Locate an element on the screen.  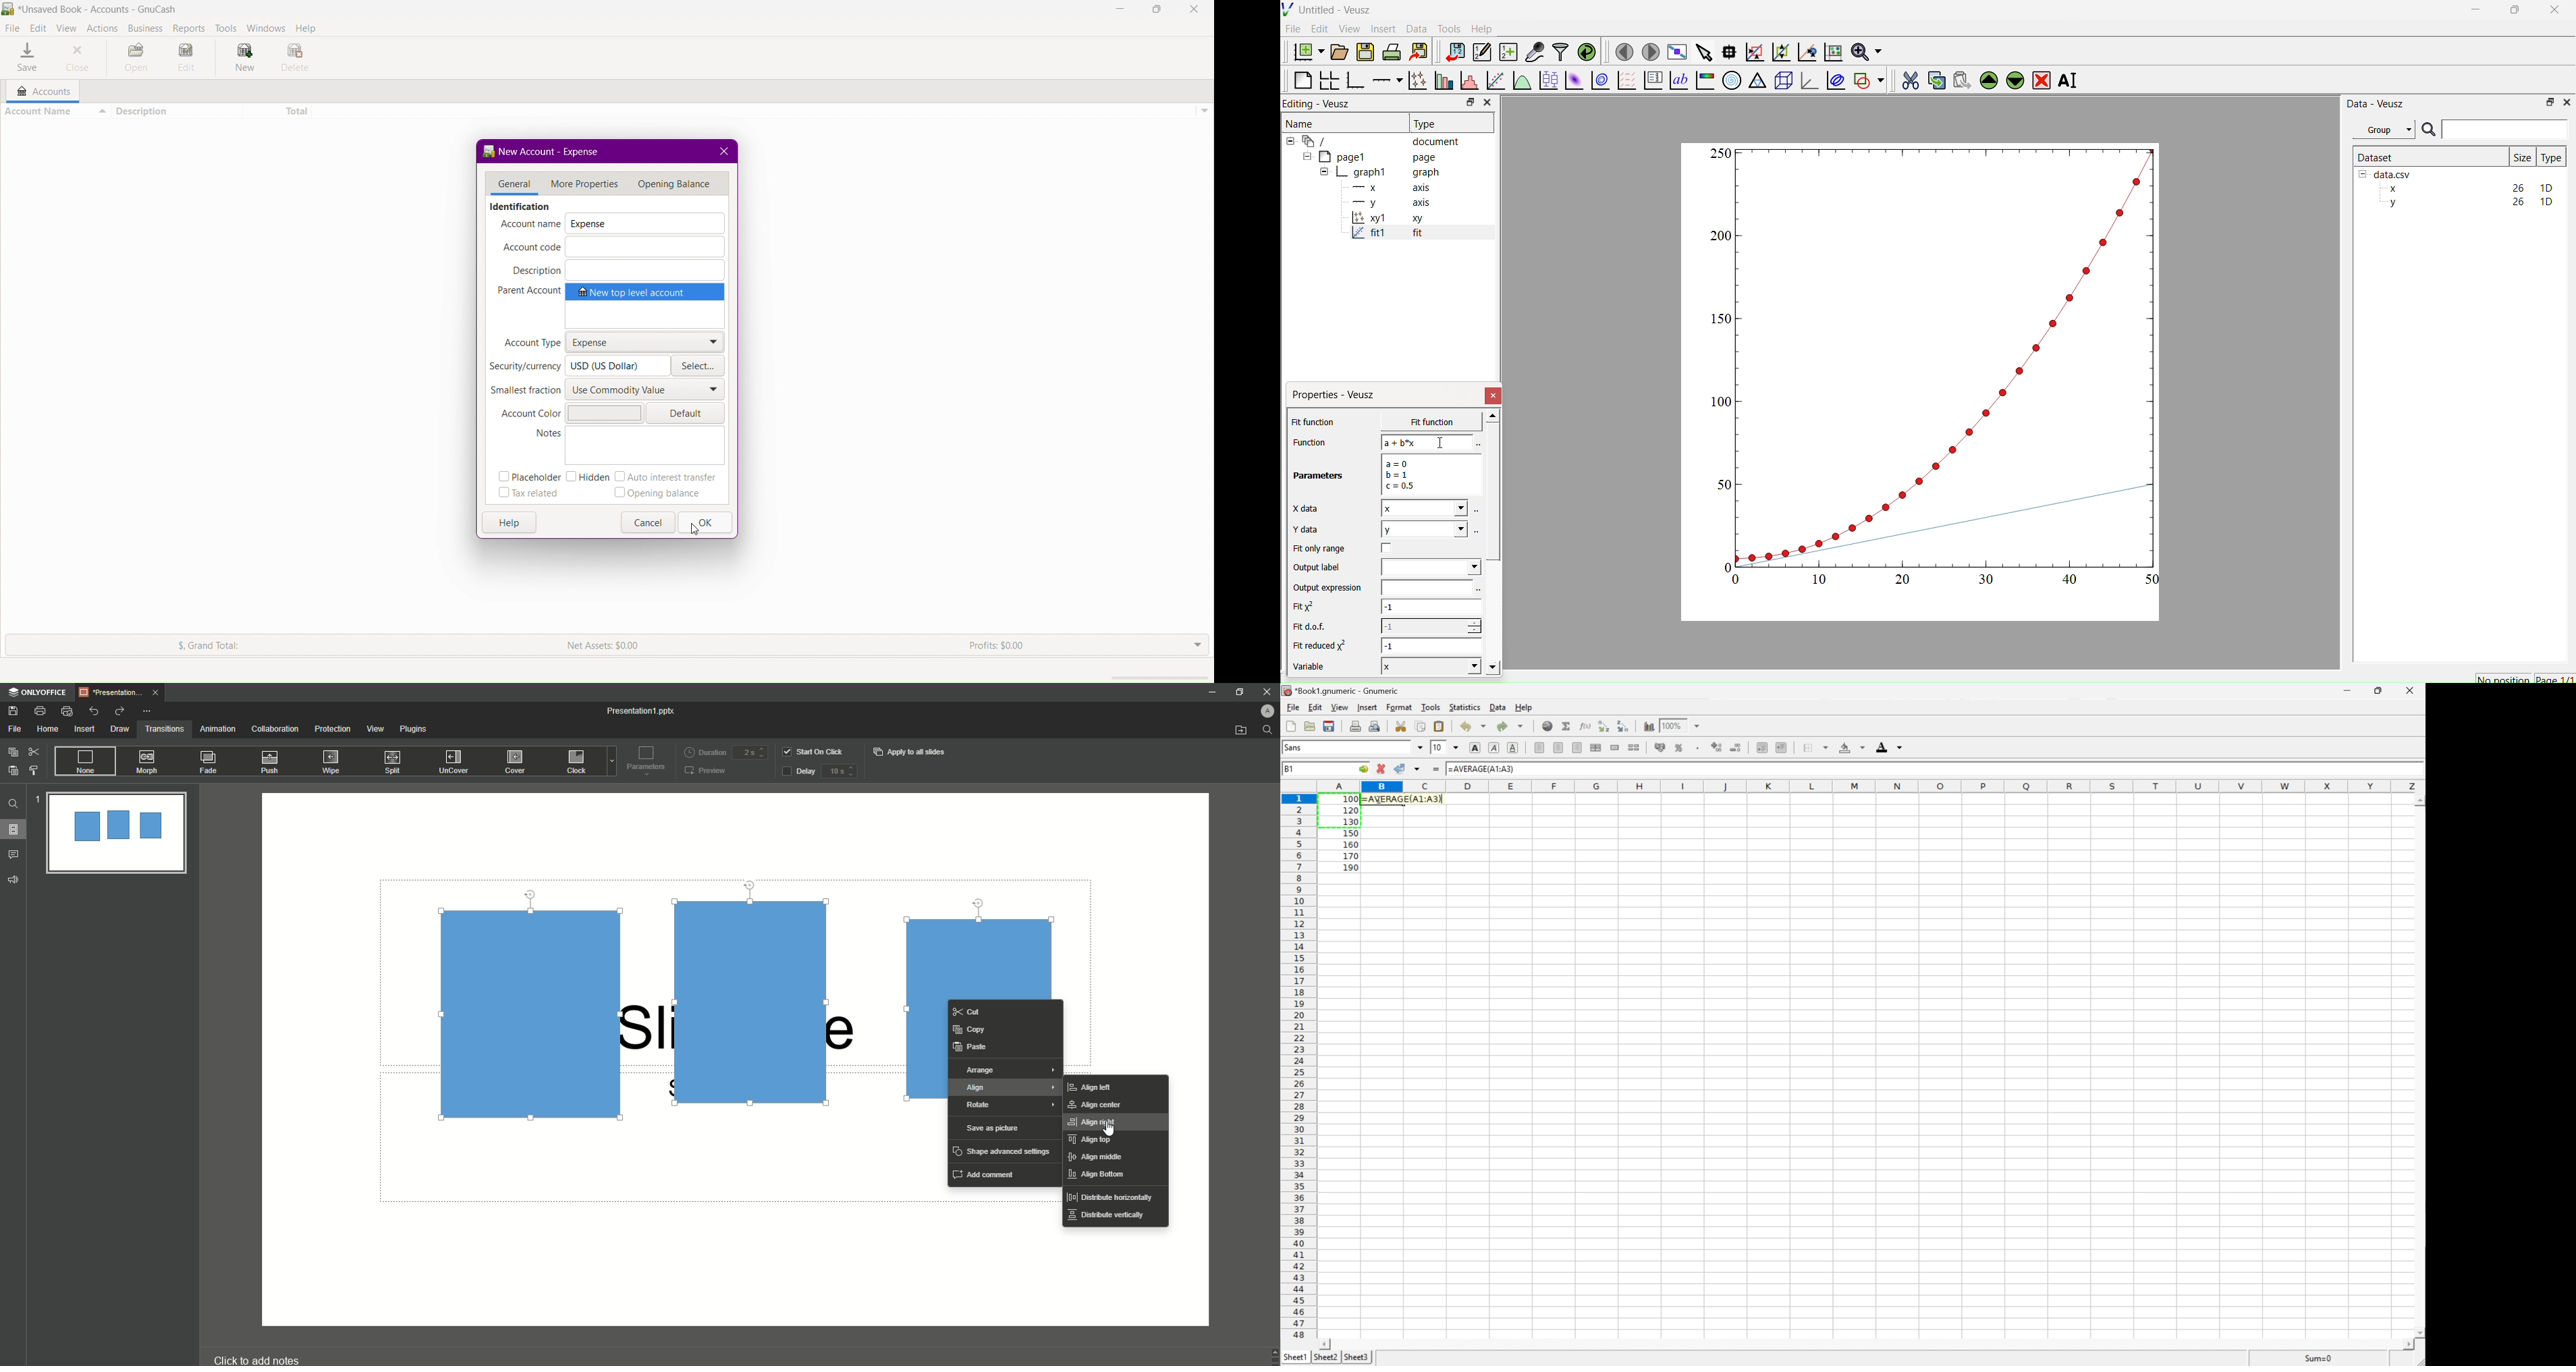
Push is located at coordinates (272, 762).